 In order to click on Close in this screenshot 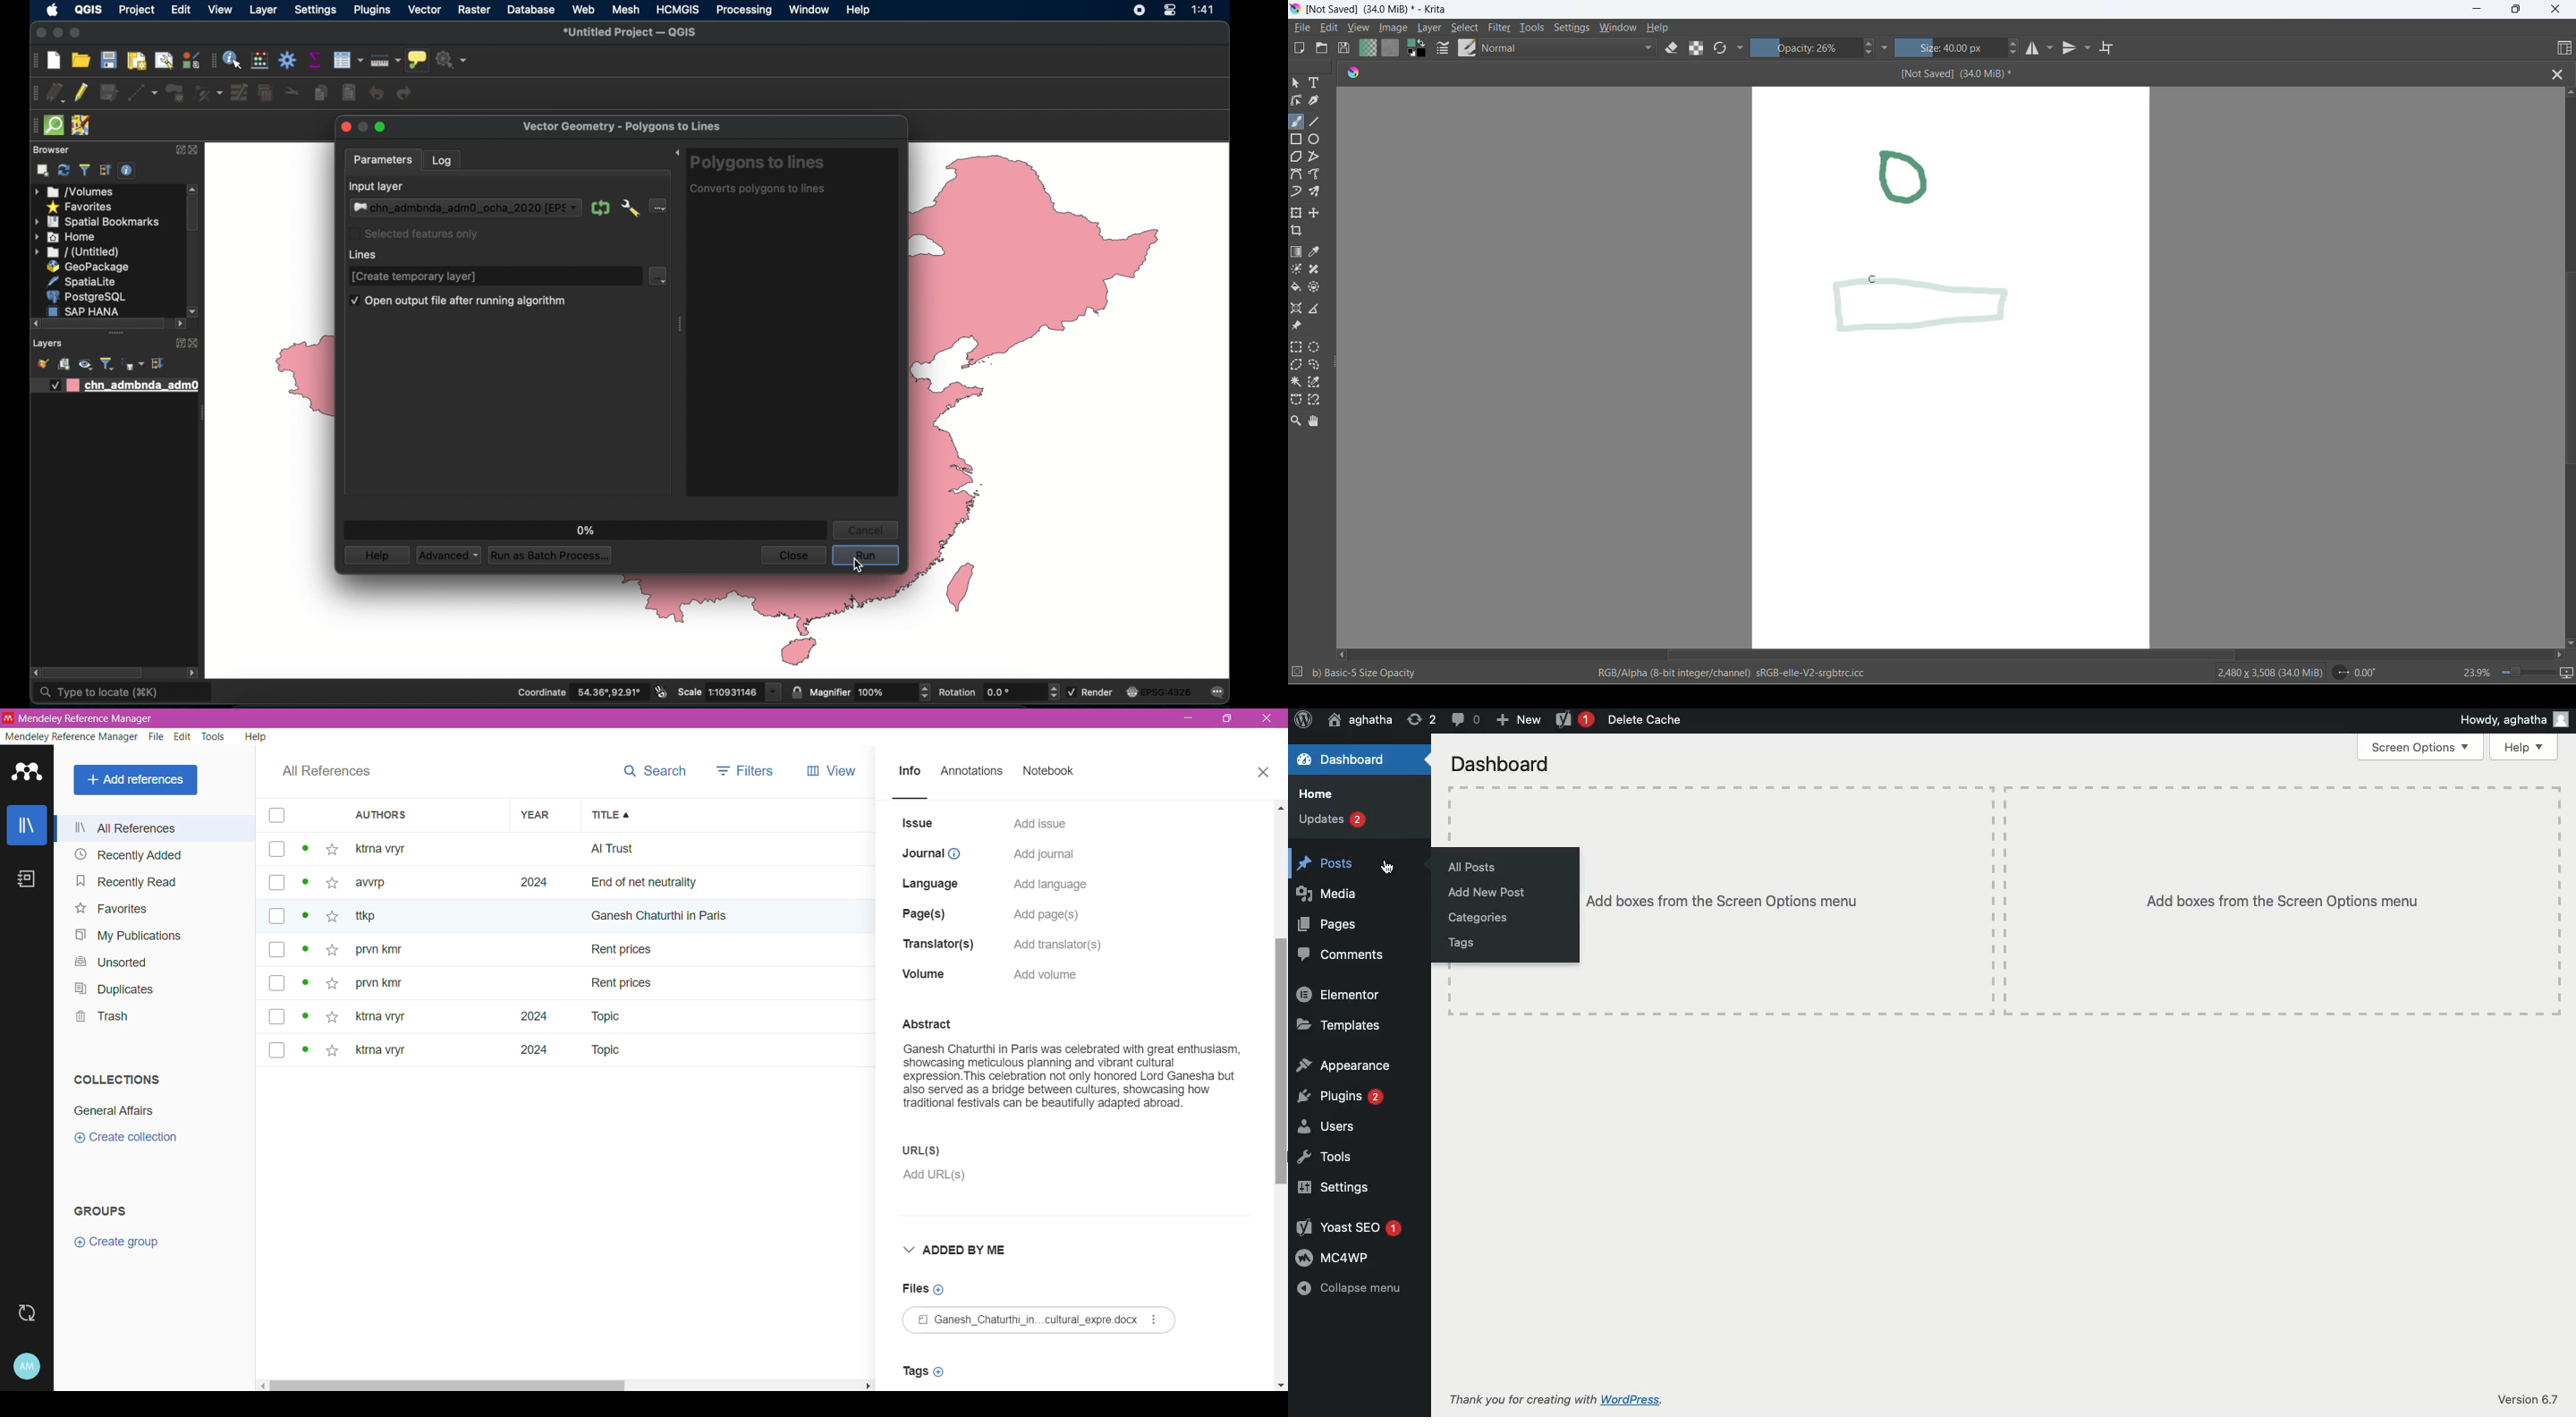, I will do `click(1264, 773)`.